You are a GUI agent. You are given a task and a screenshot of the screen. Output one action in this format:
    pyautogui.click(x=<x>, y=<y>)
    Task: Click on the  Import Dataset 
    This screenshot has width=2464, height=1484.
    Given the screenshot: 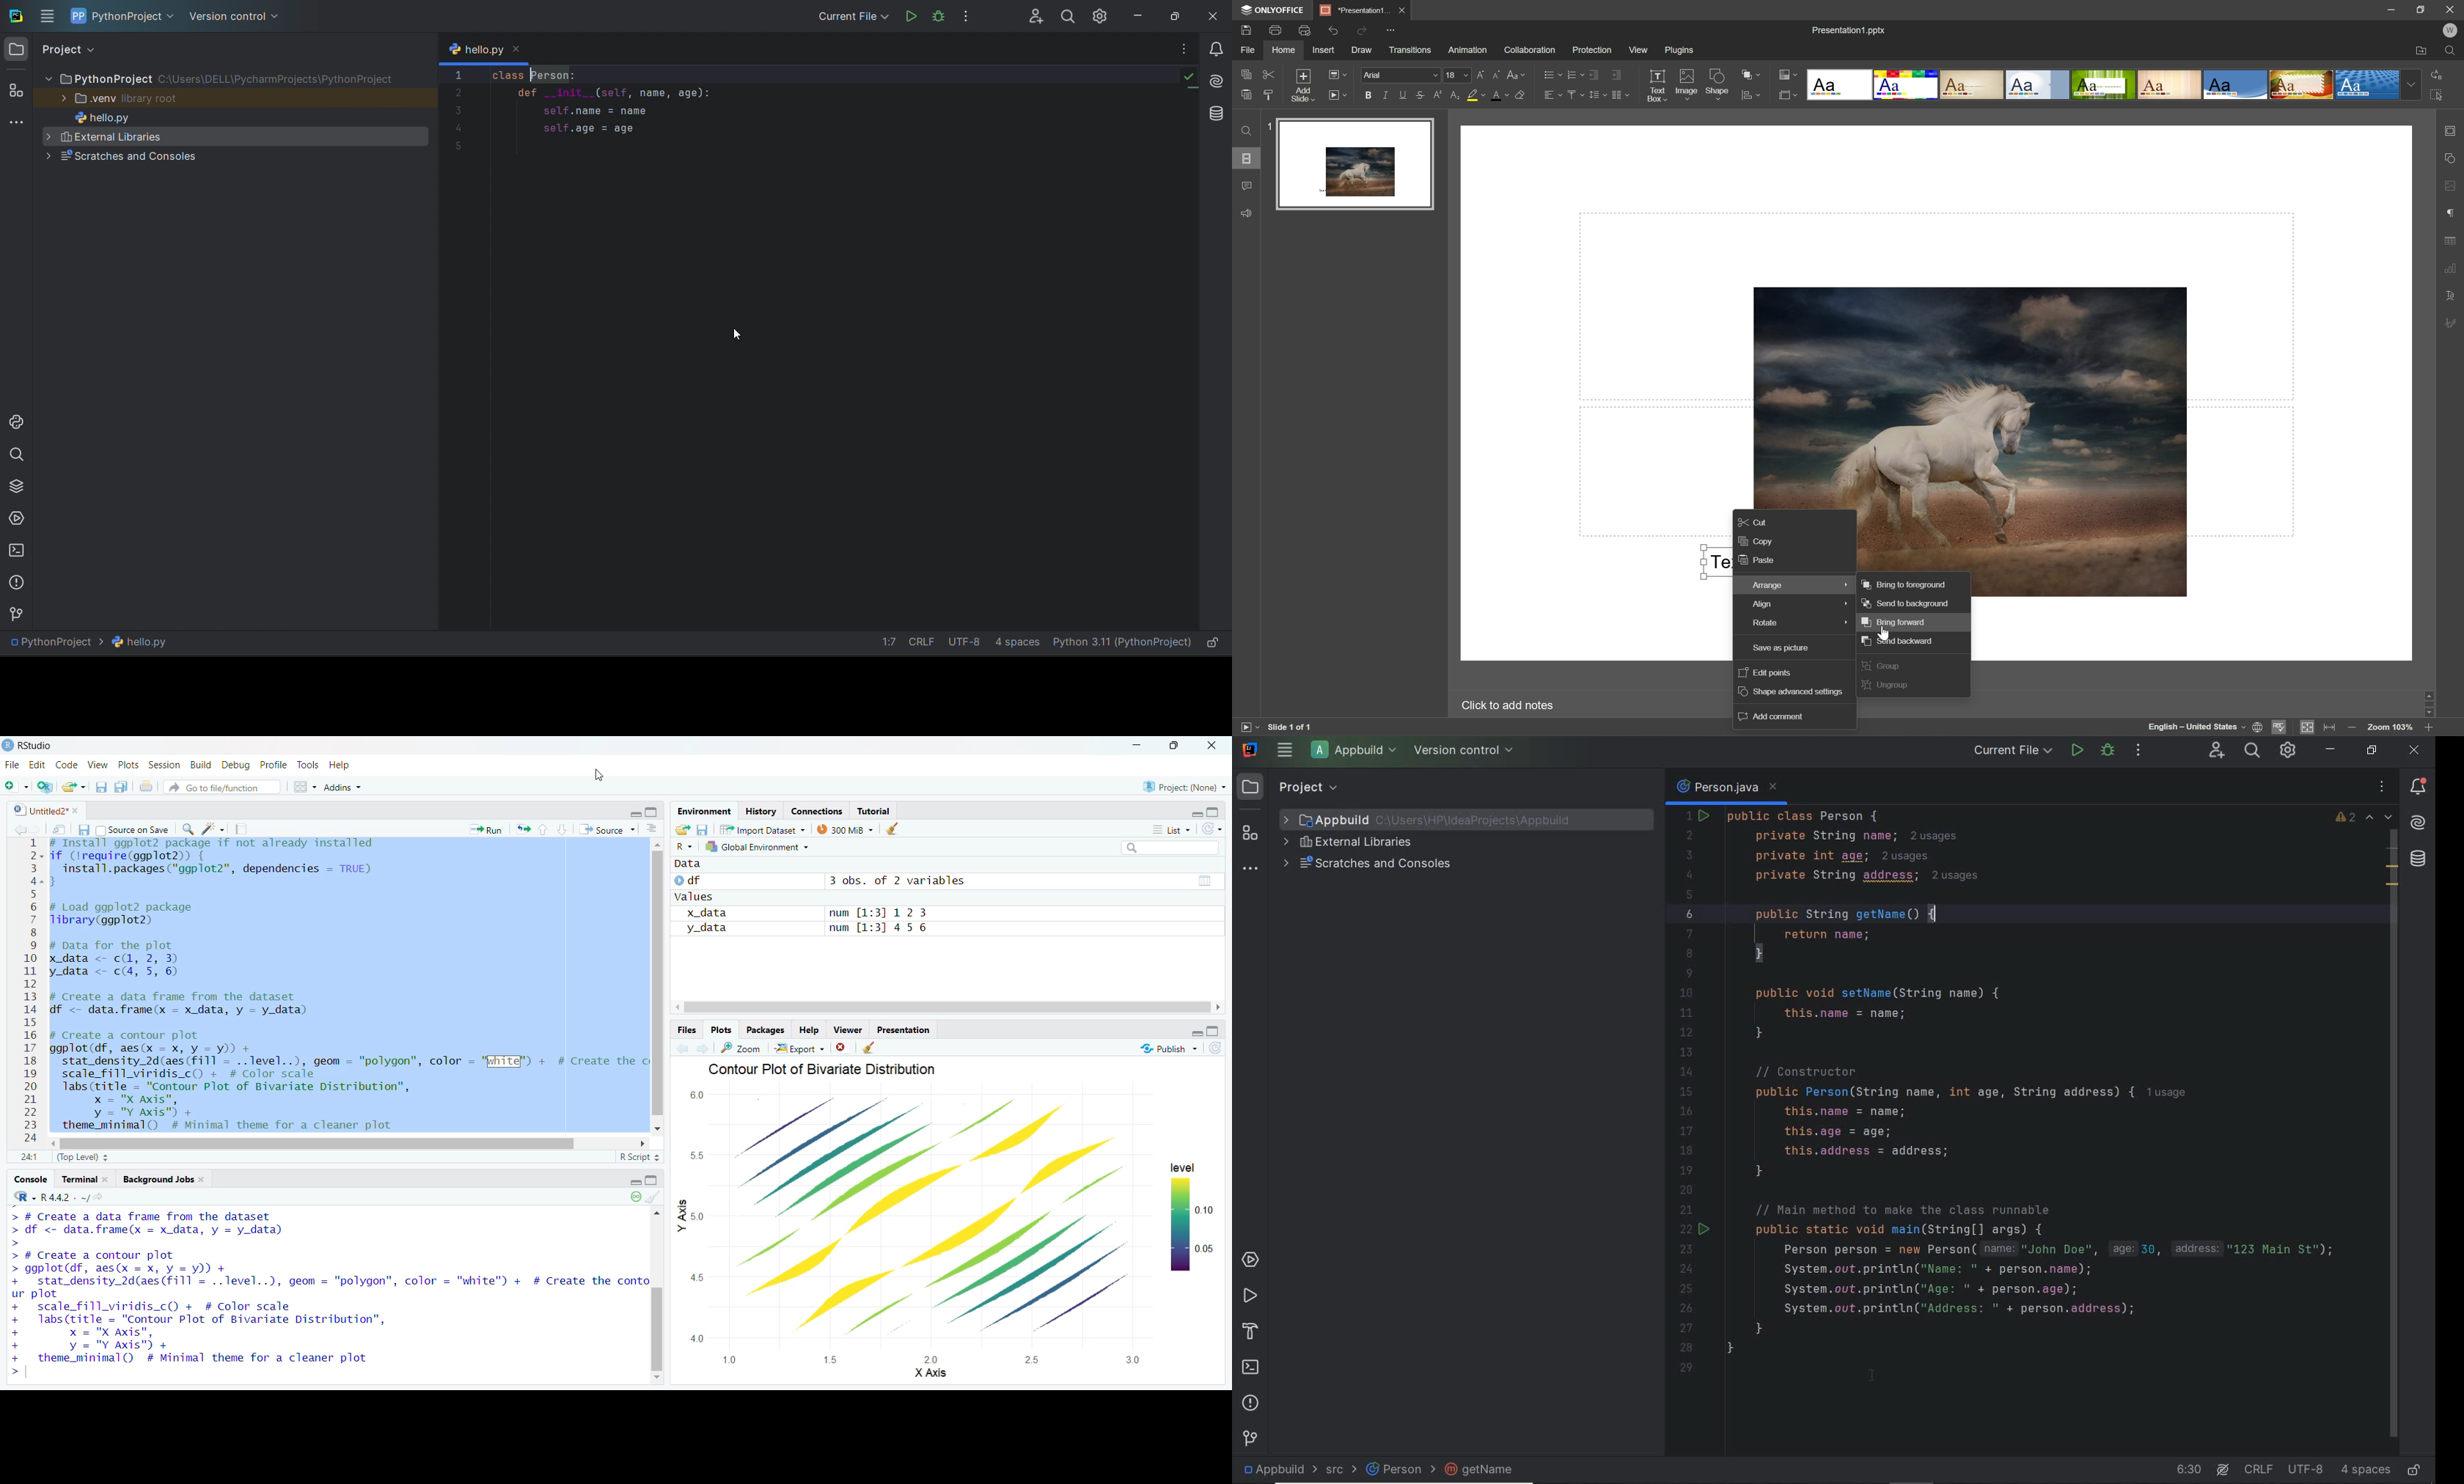 What is the action you would take?
    pyautogui.click(x=764, y=830)
    